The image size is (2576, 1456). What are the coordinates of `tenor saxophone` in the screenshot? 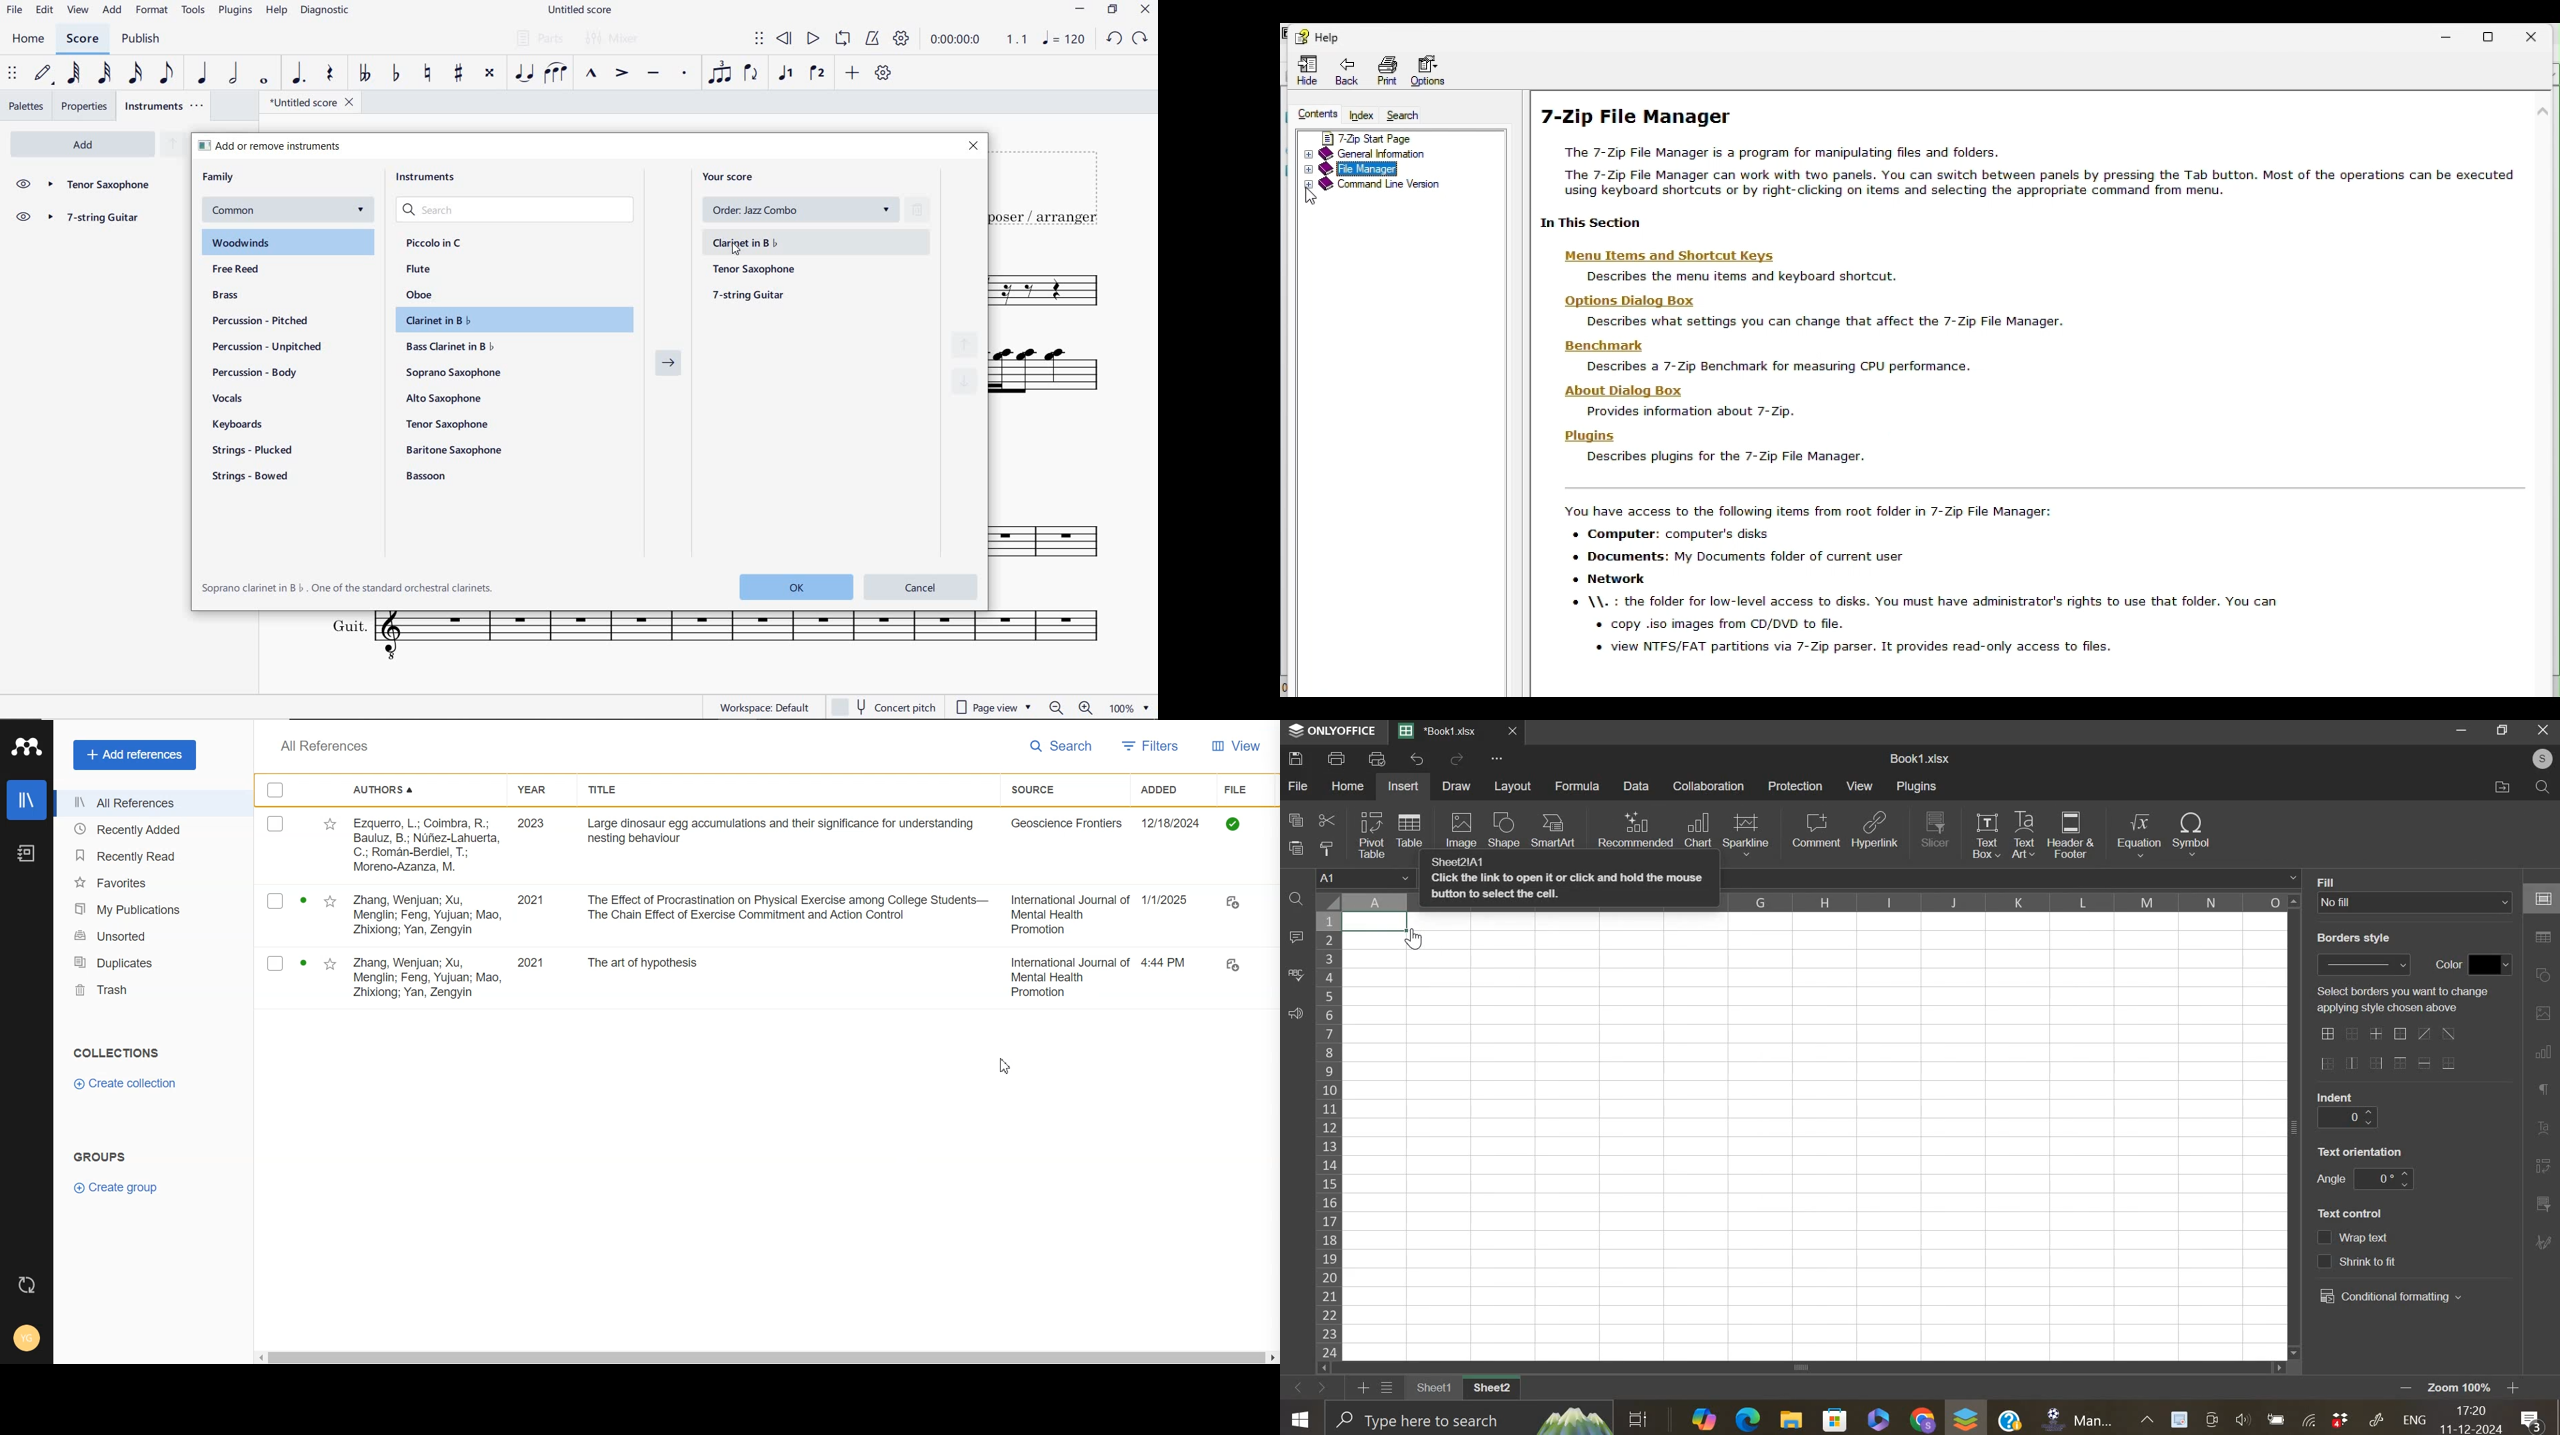 It's located at (756, 270).